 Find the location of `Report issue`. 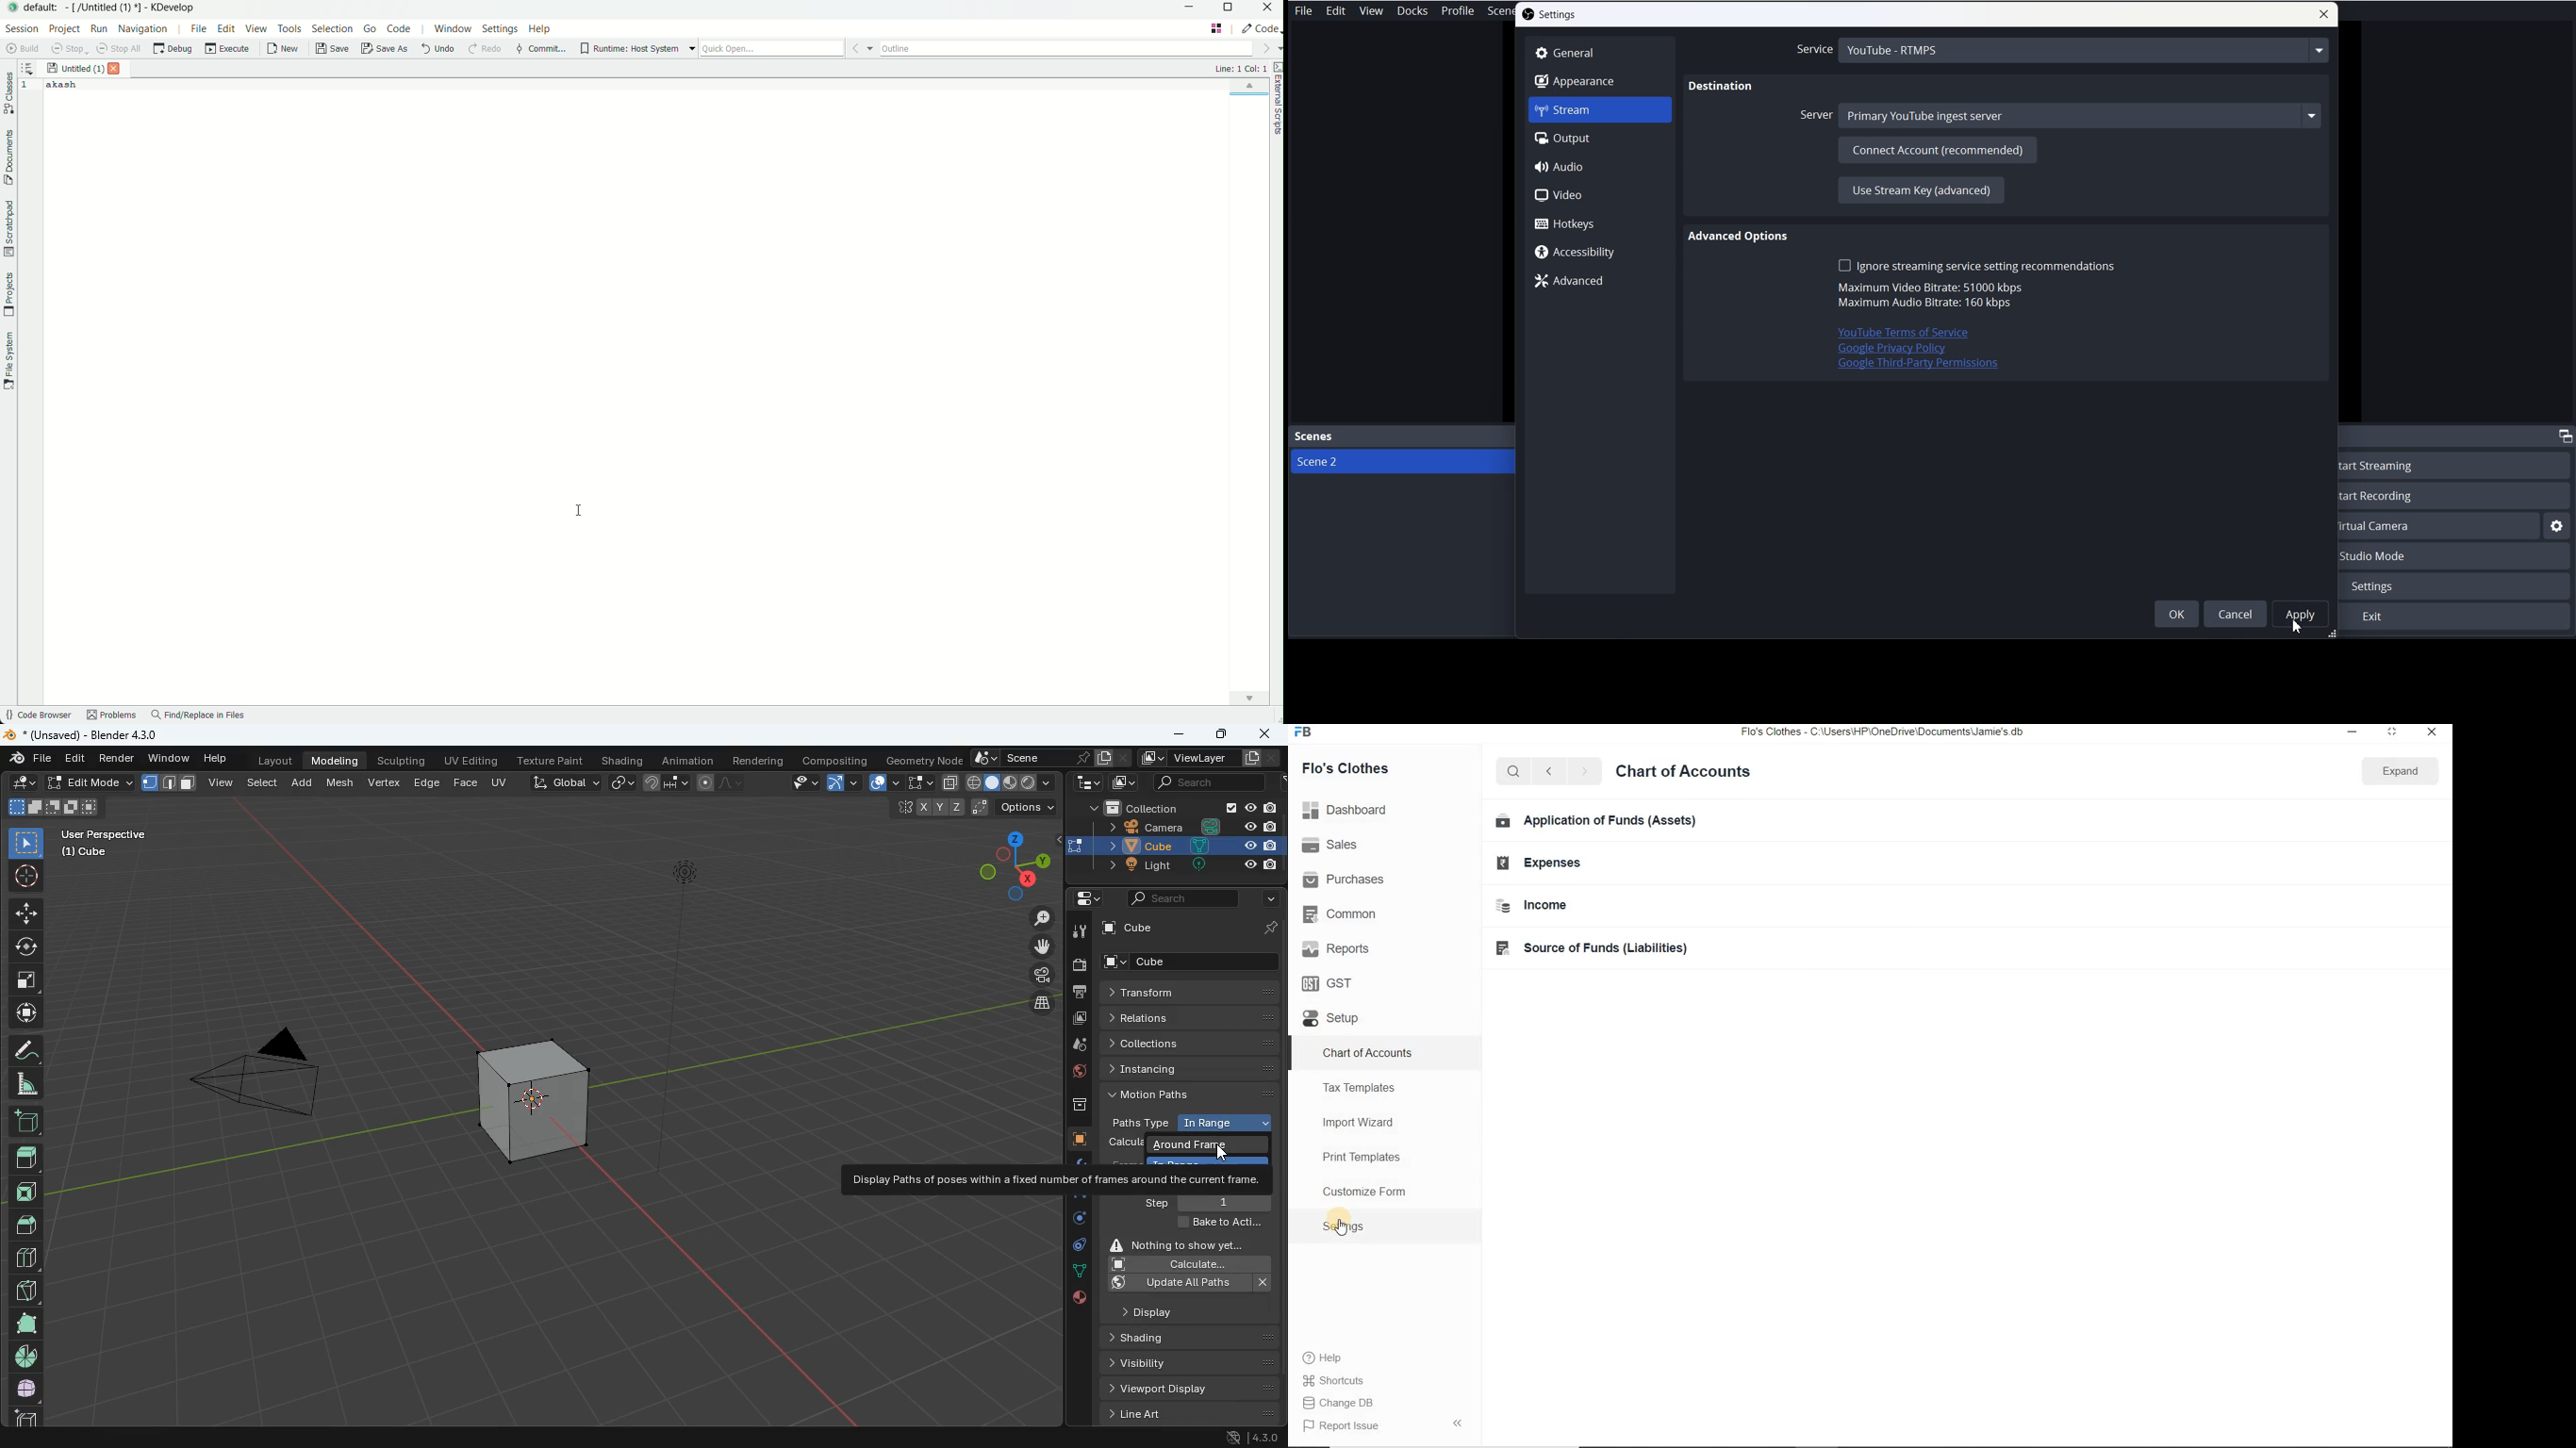

Report issue is located at coordinates (1342, 1427).